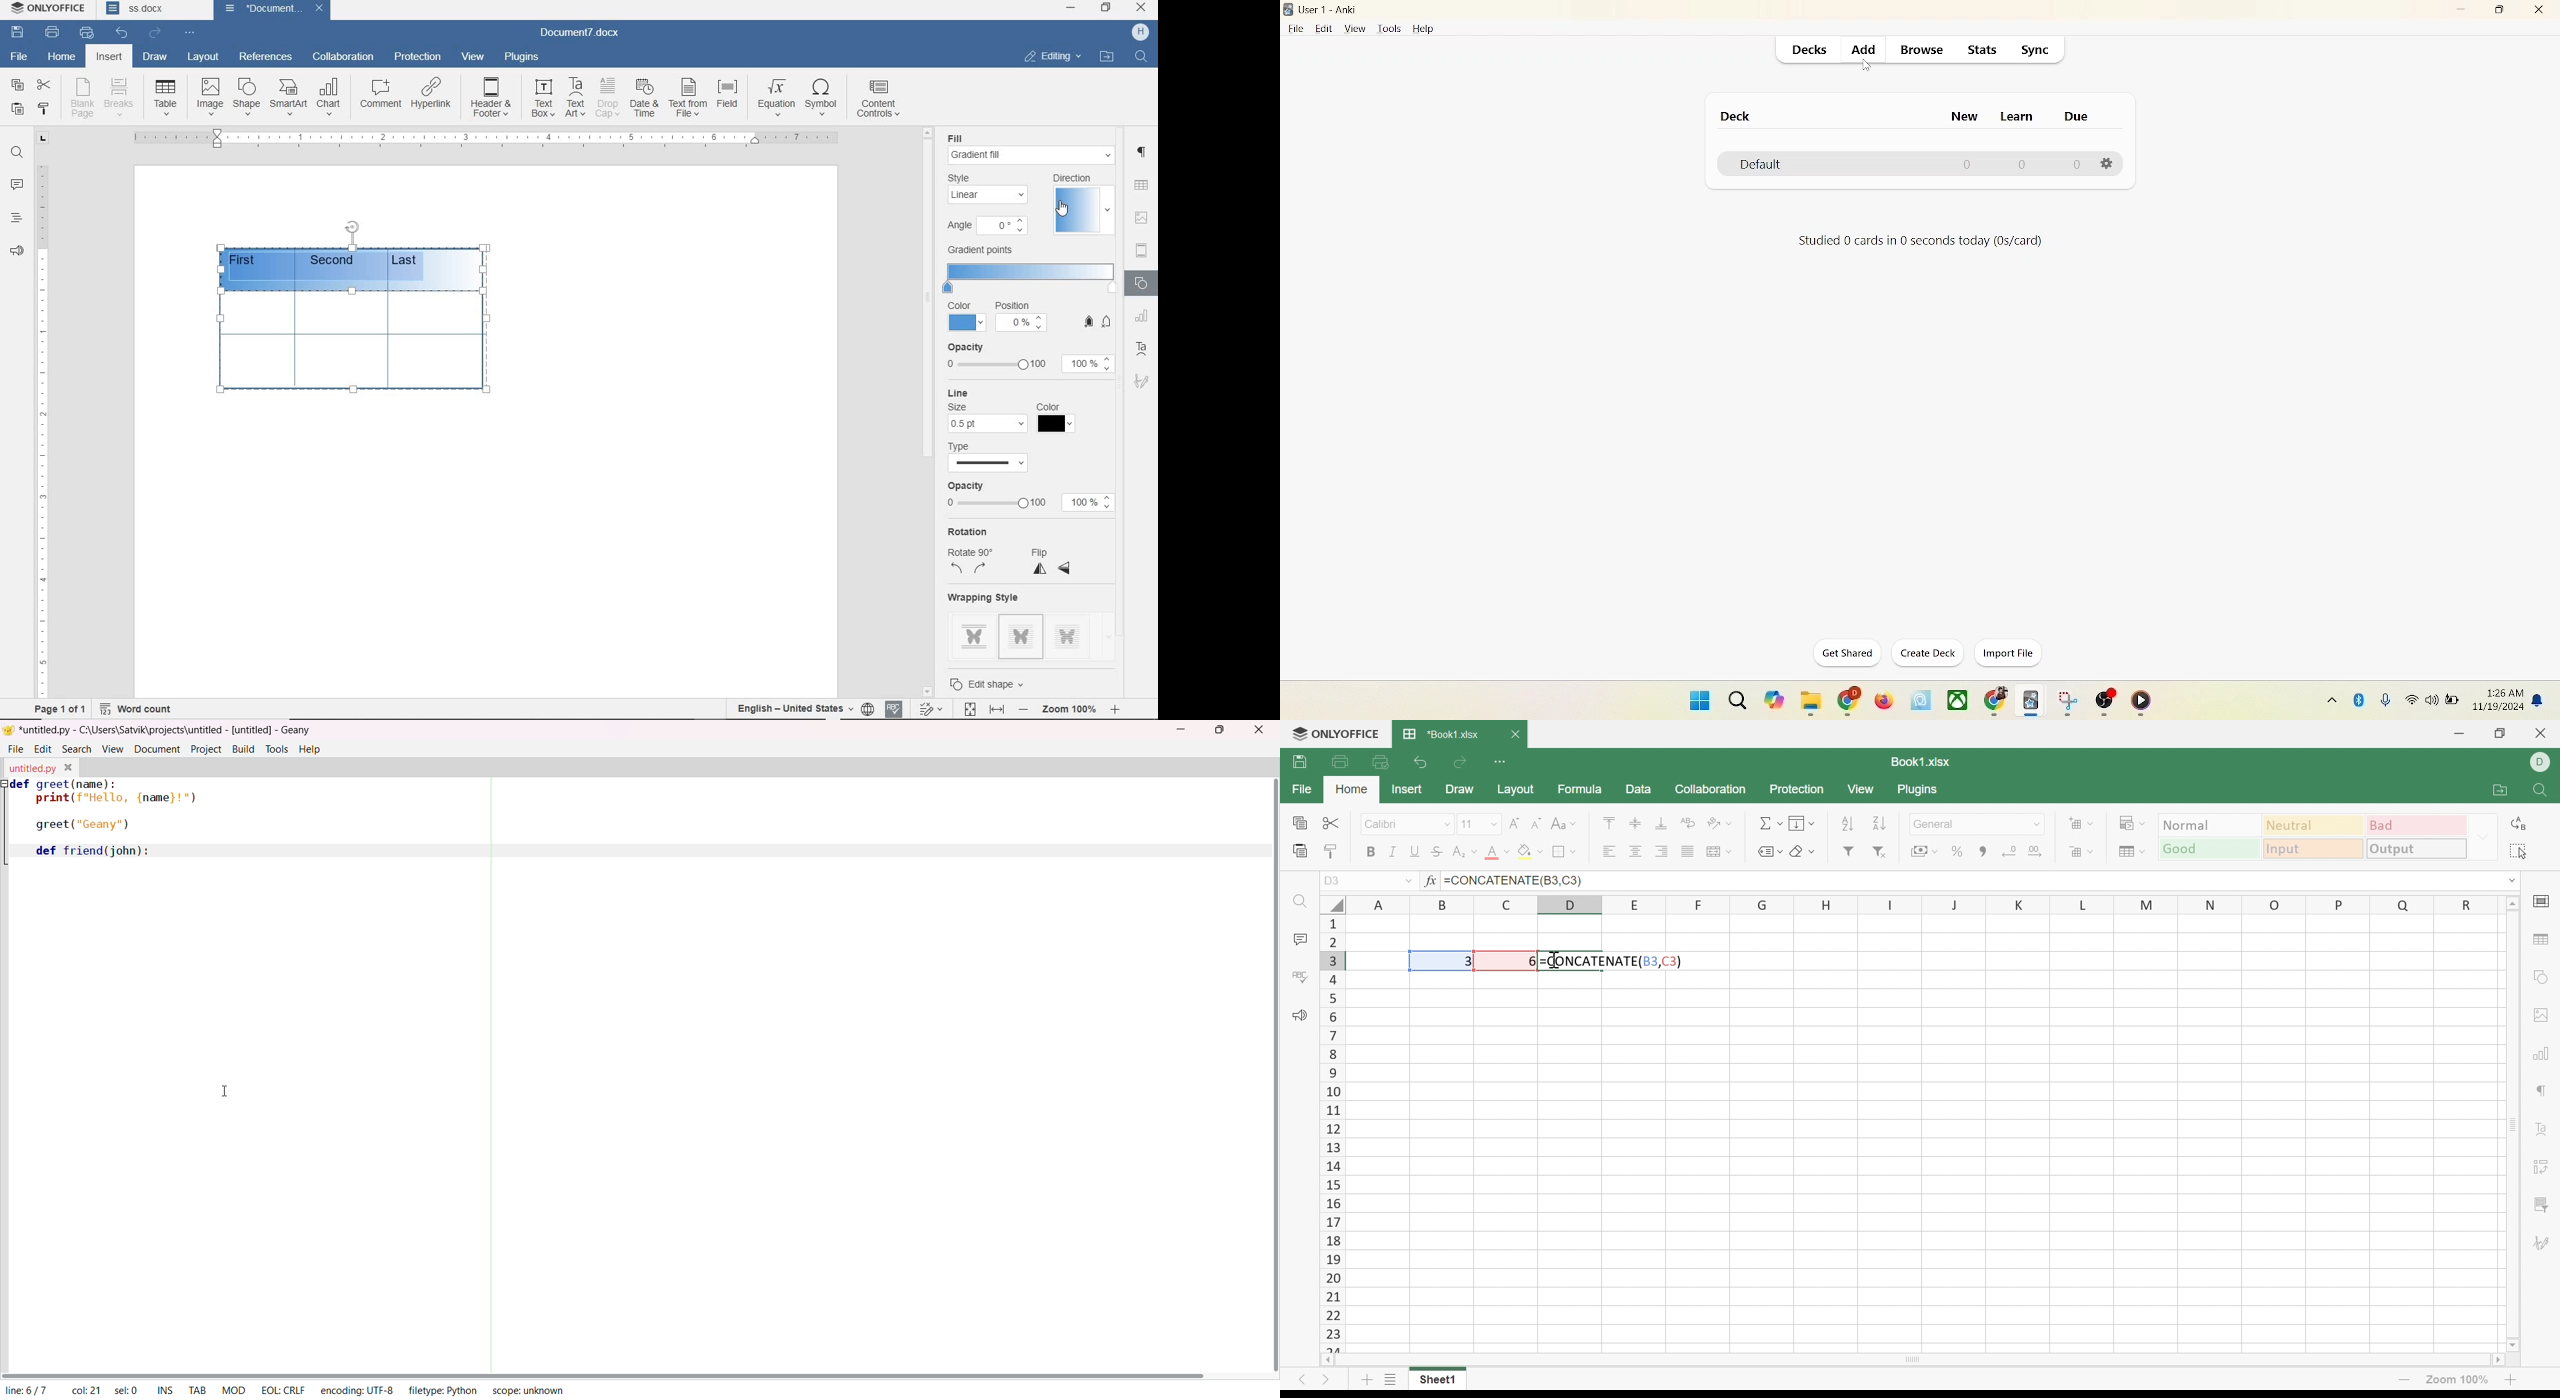 This screenshot has height=1400, width=2576. What do you see at coordinates (1736, 116) in the screenshot?
I see `deck` at bounding box center [1736, 116].